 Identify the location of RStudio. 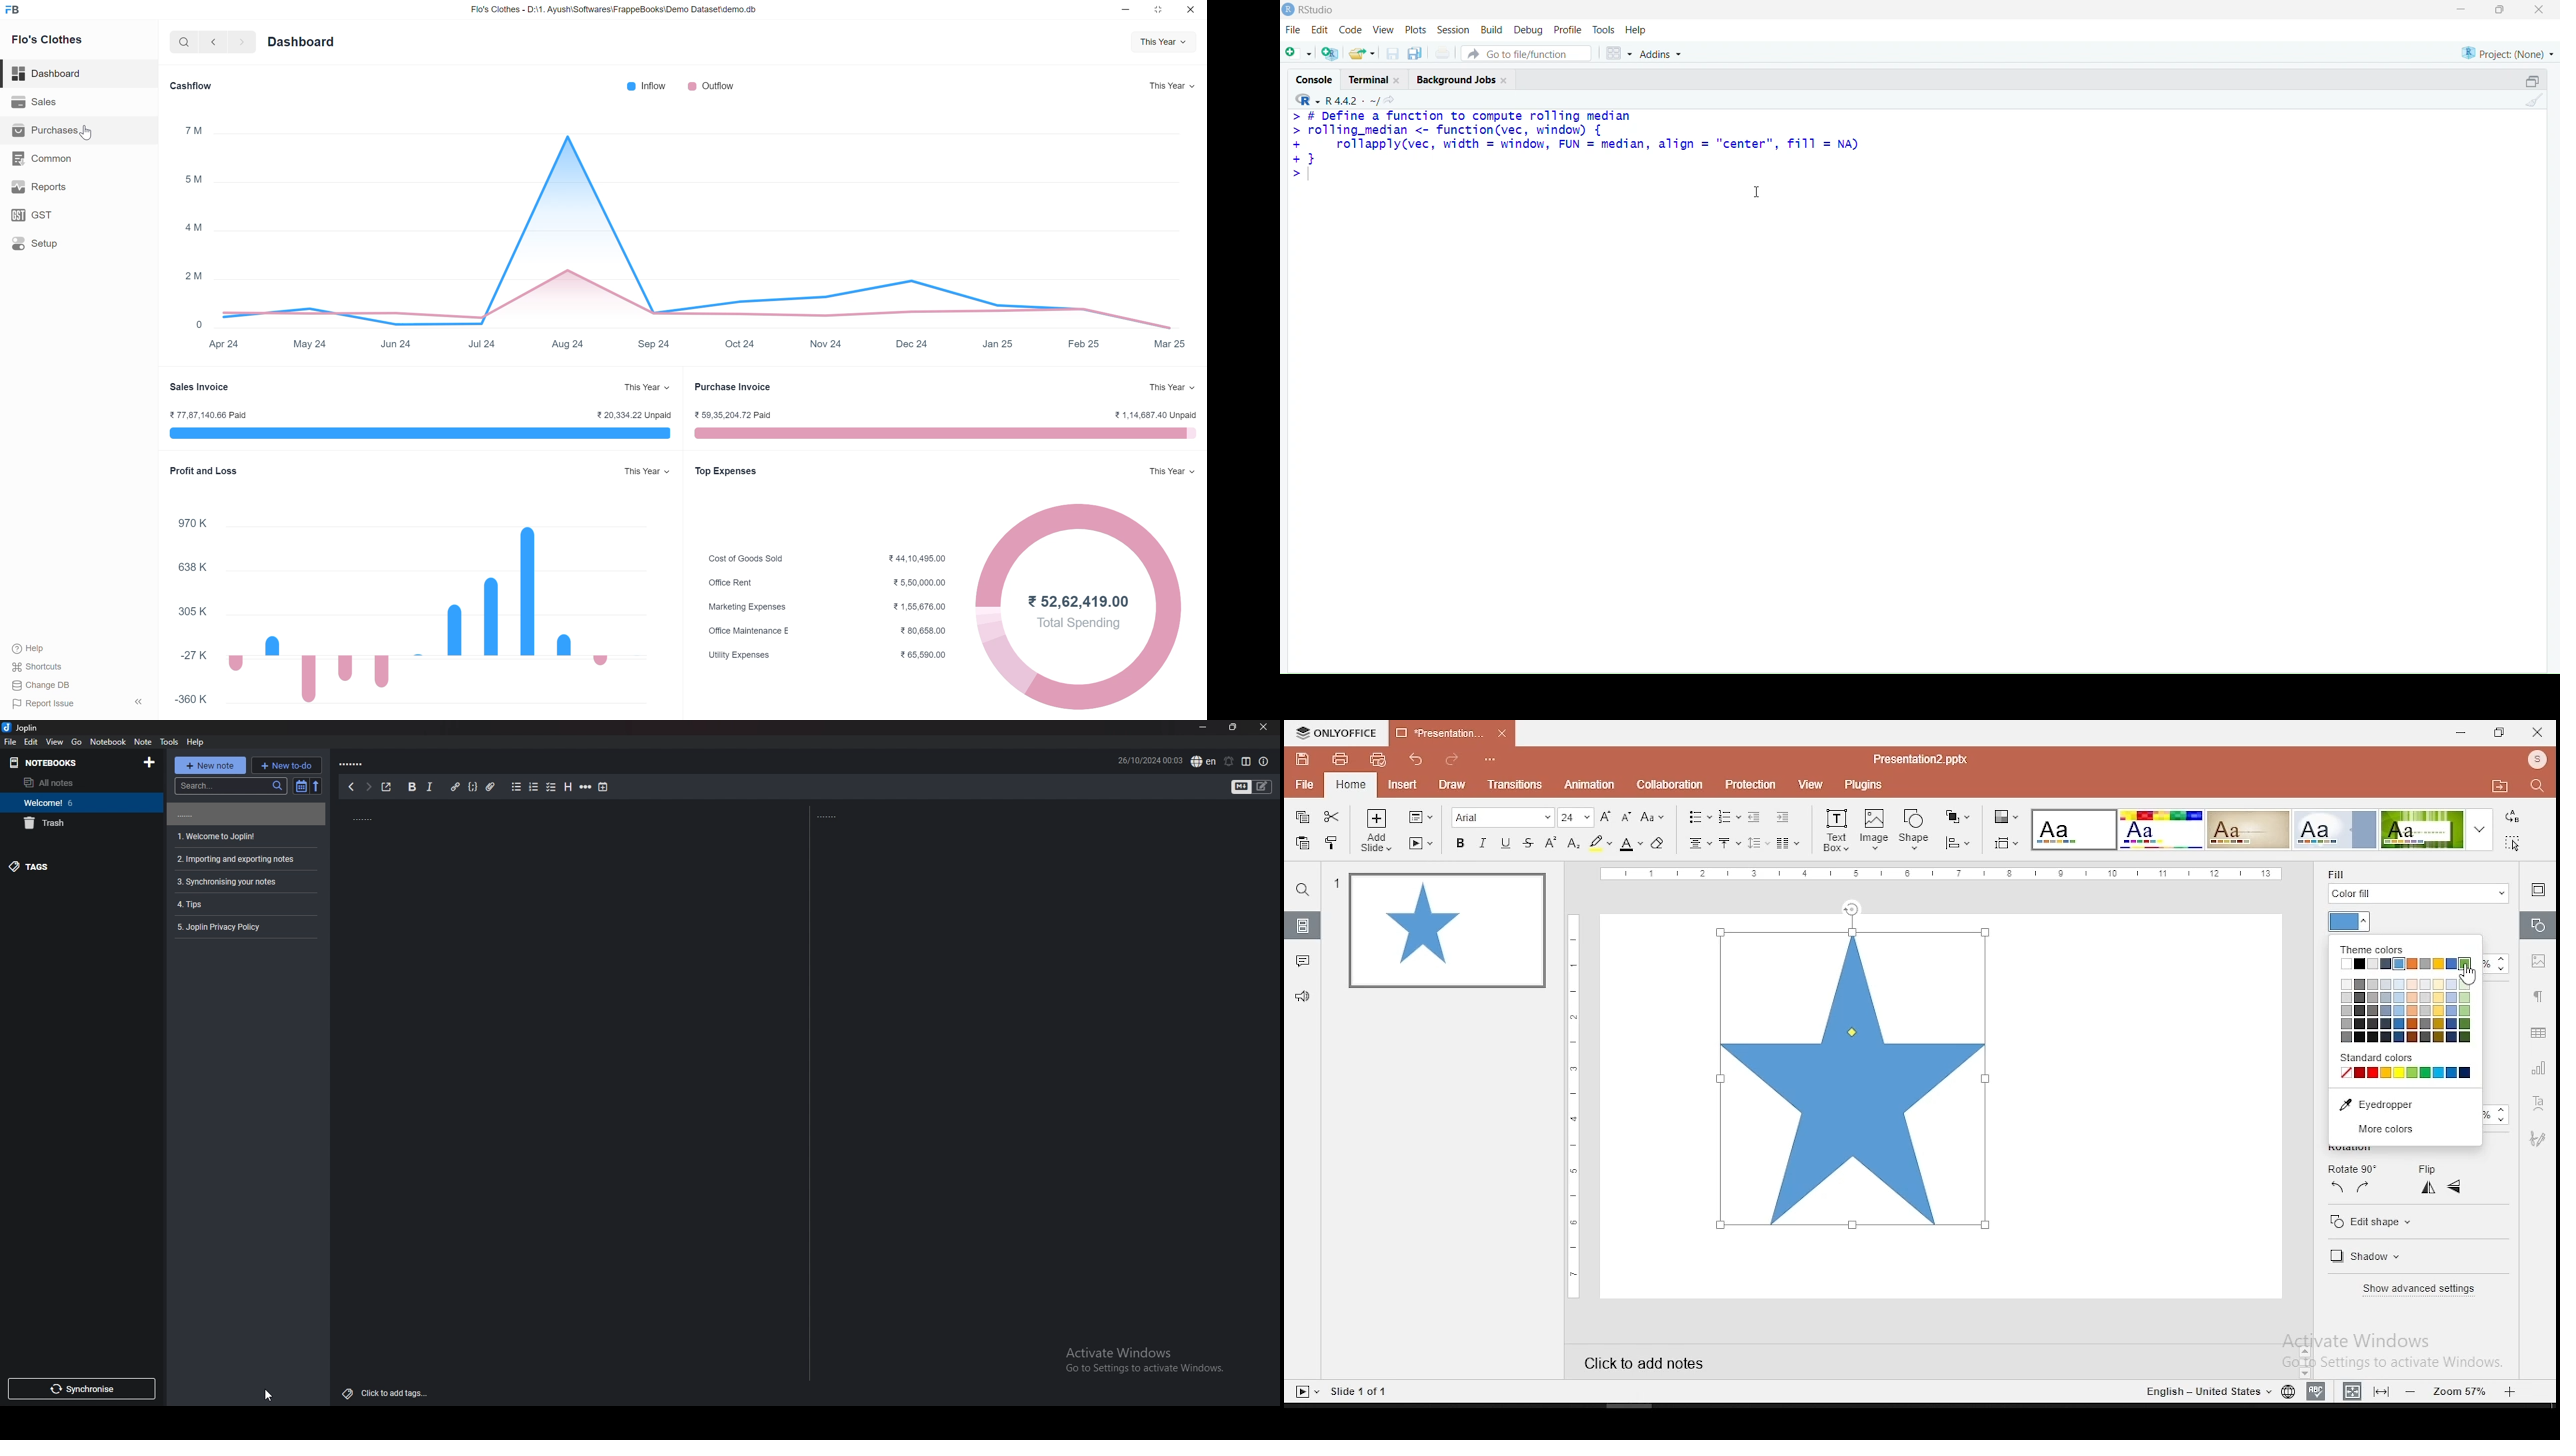
(1319, 10).